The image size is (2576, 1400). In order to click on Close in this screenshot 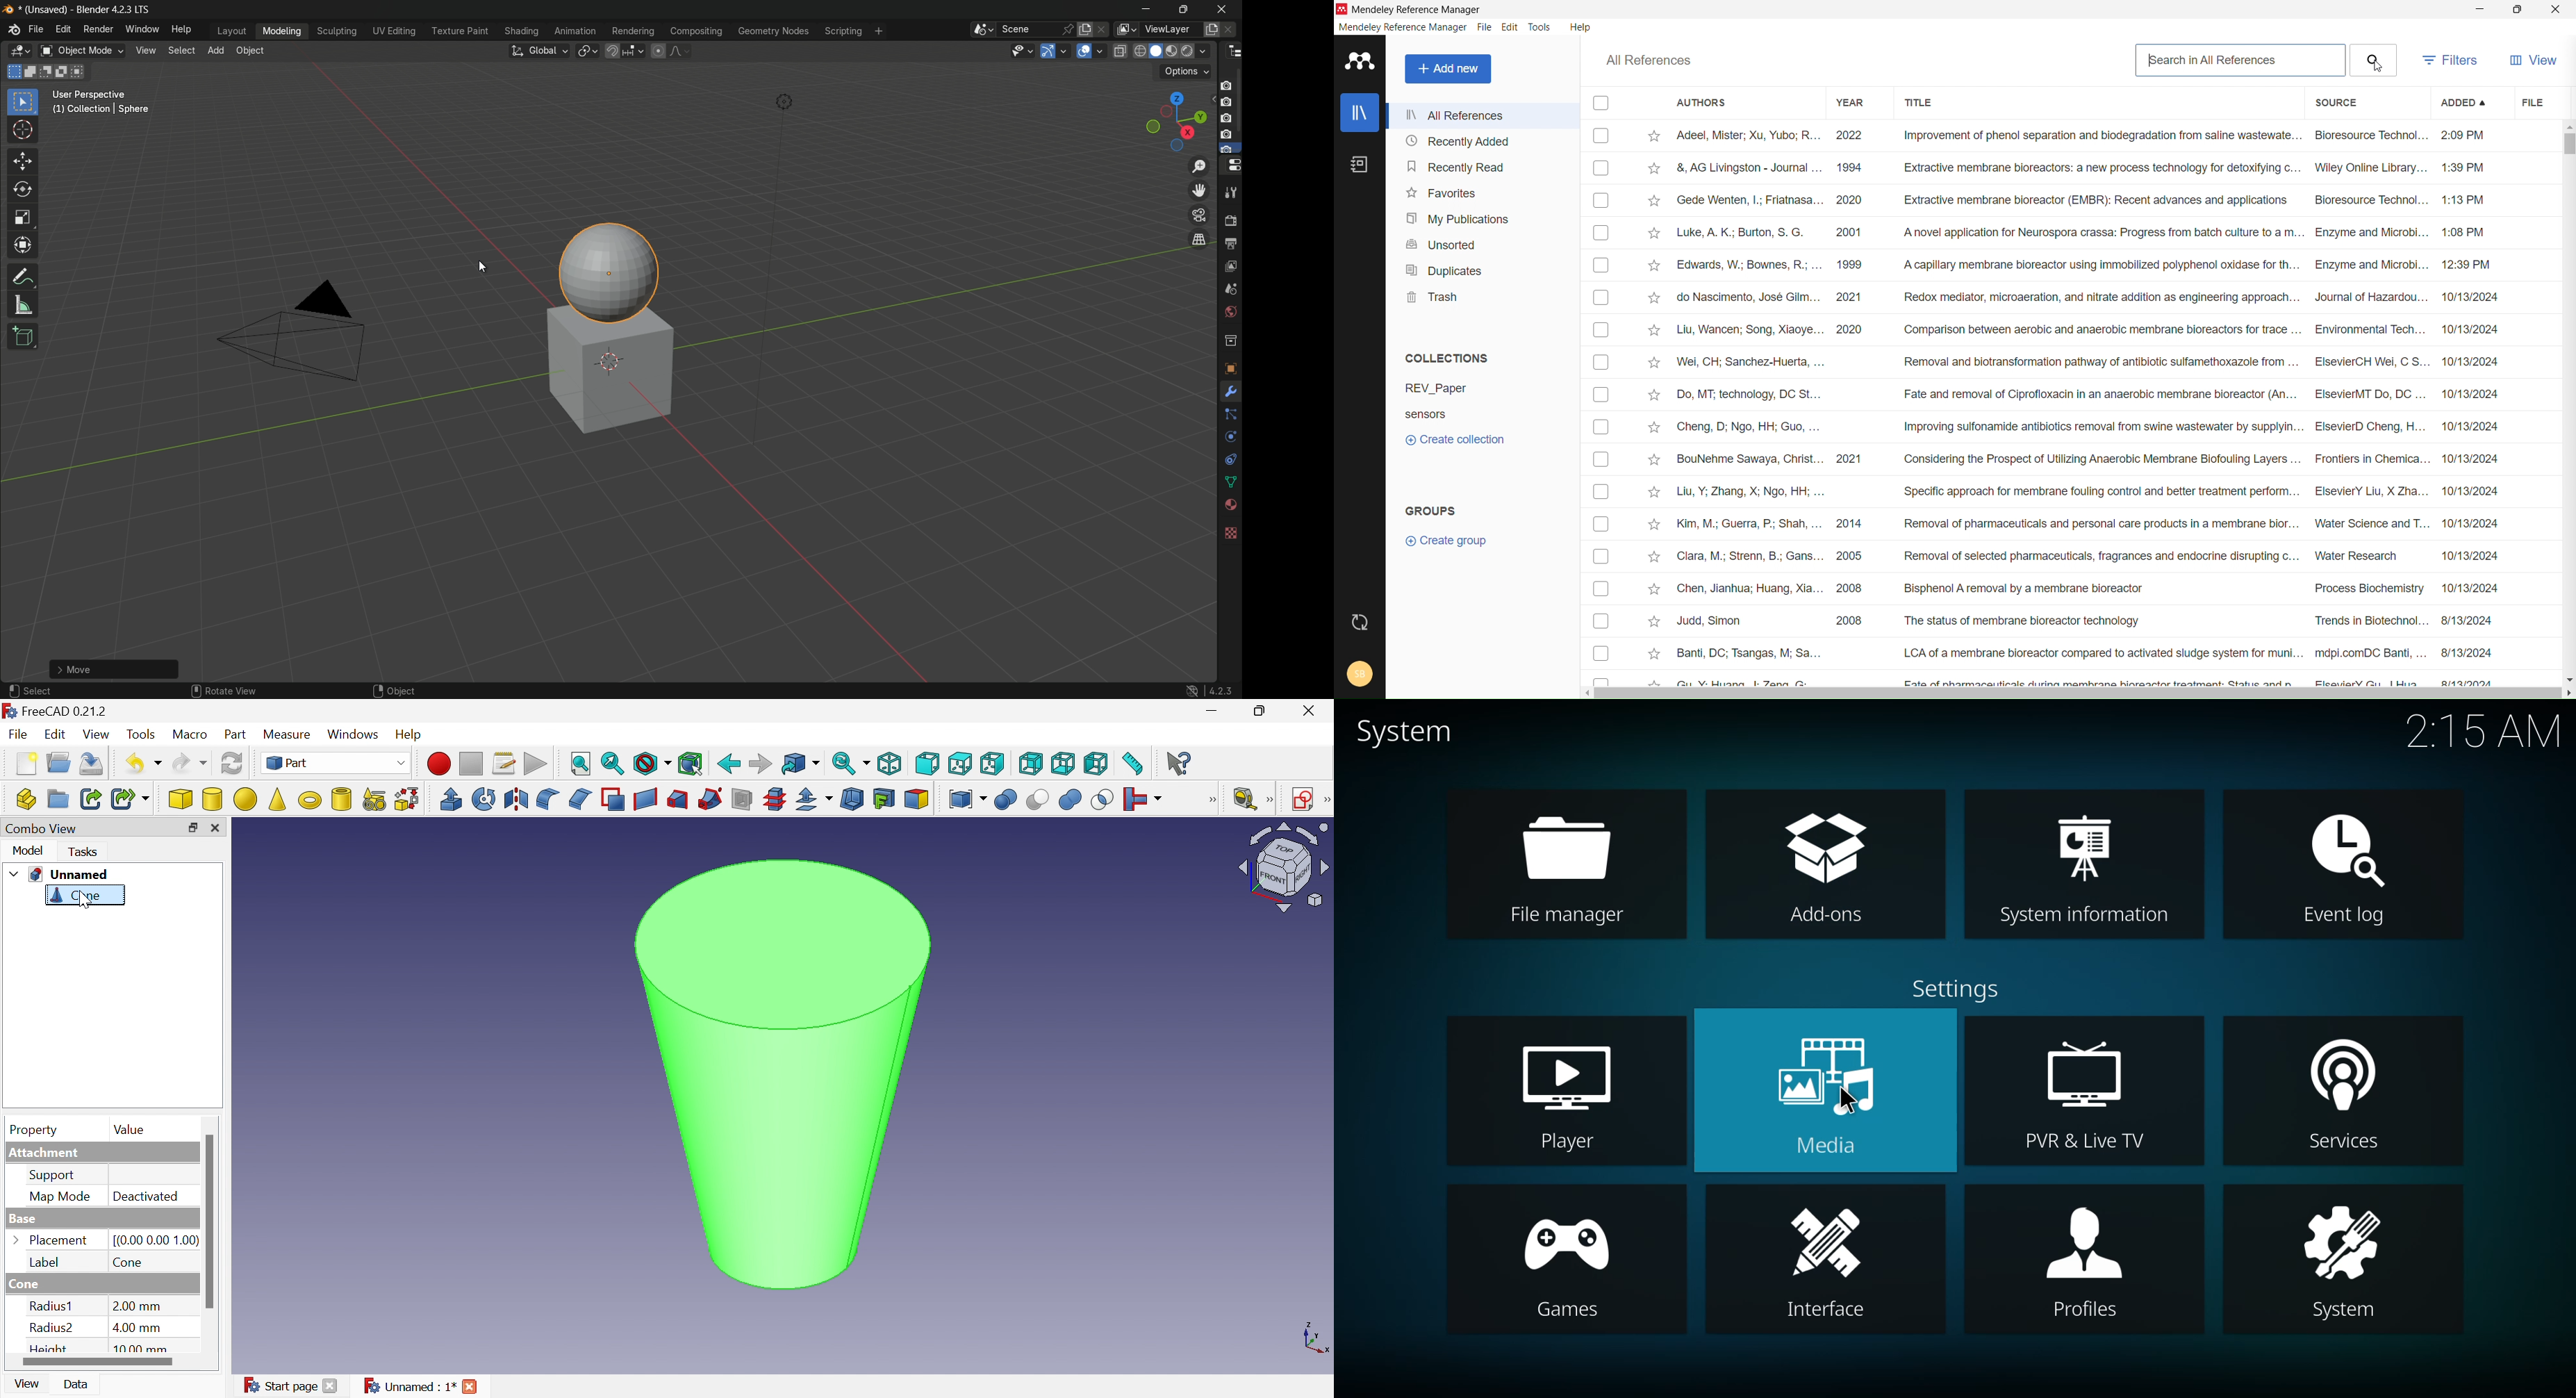, I will do `click(217, 828)`.